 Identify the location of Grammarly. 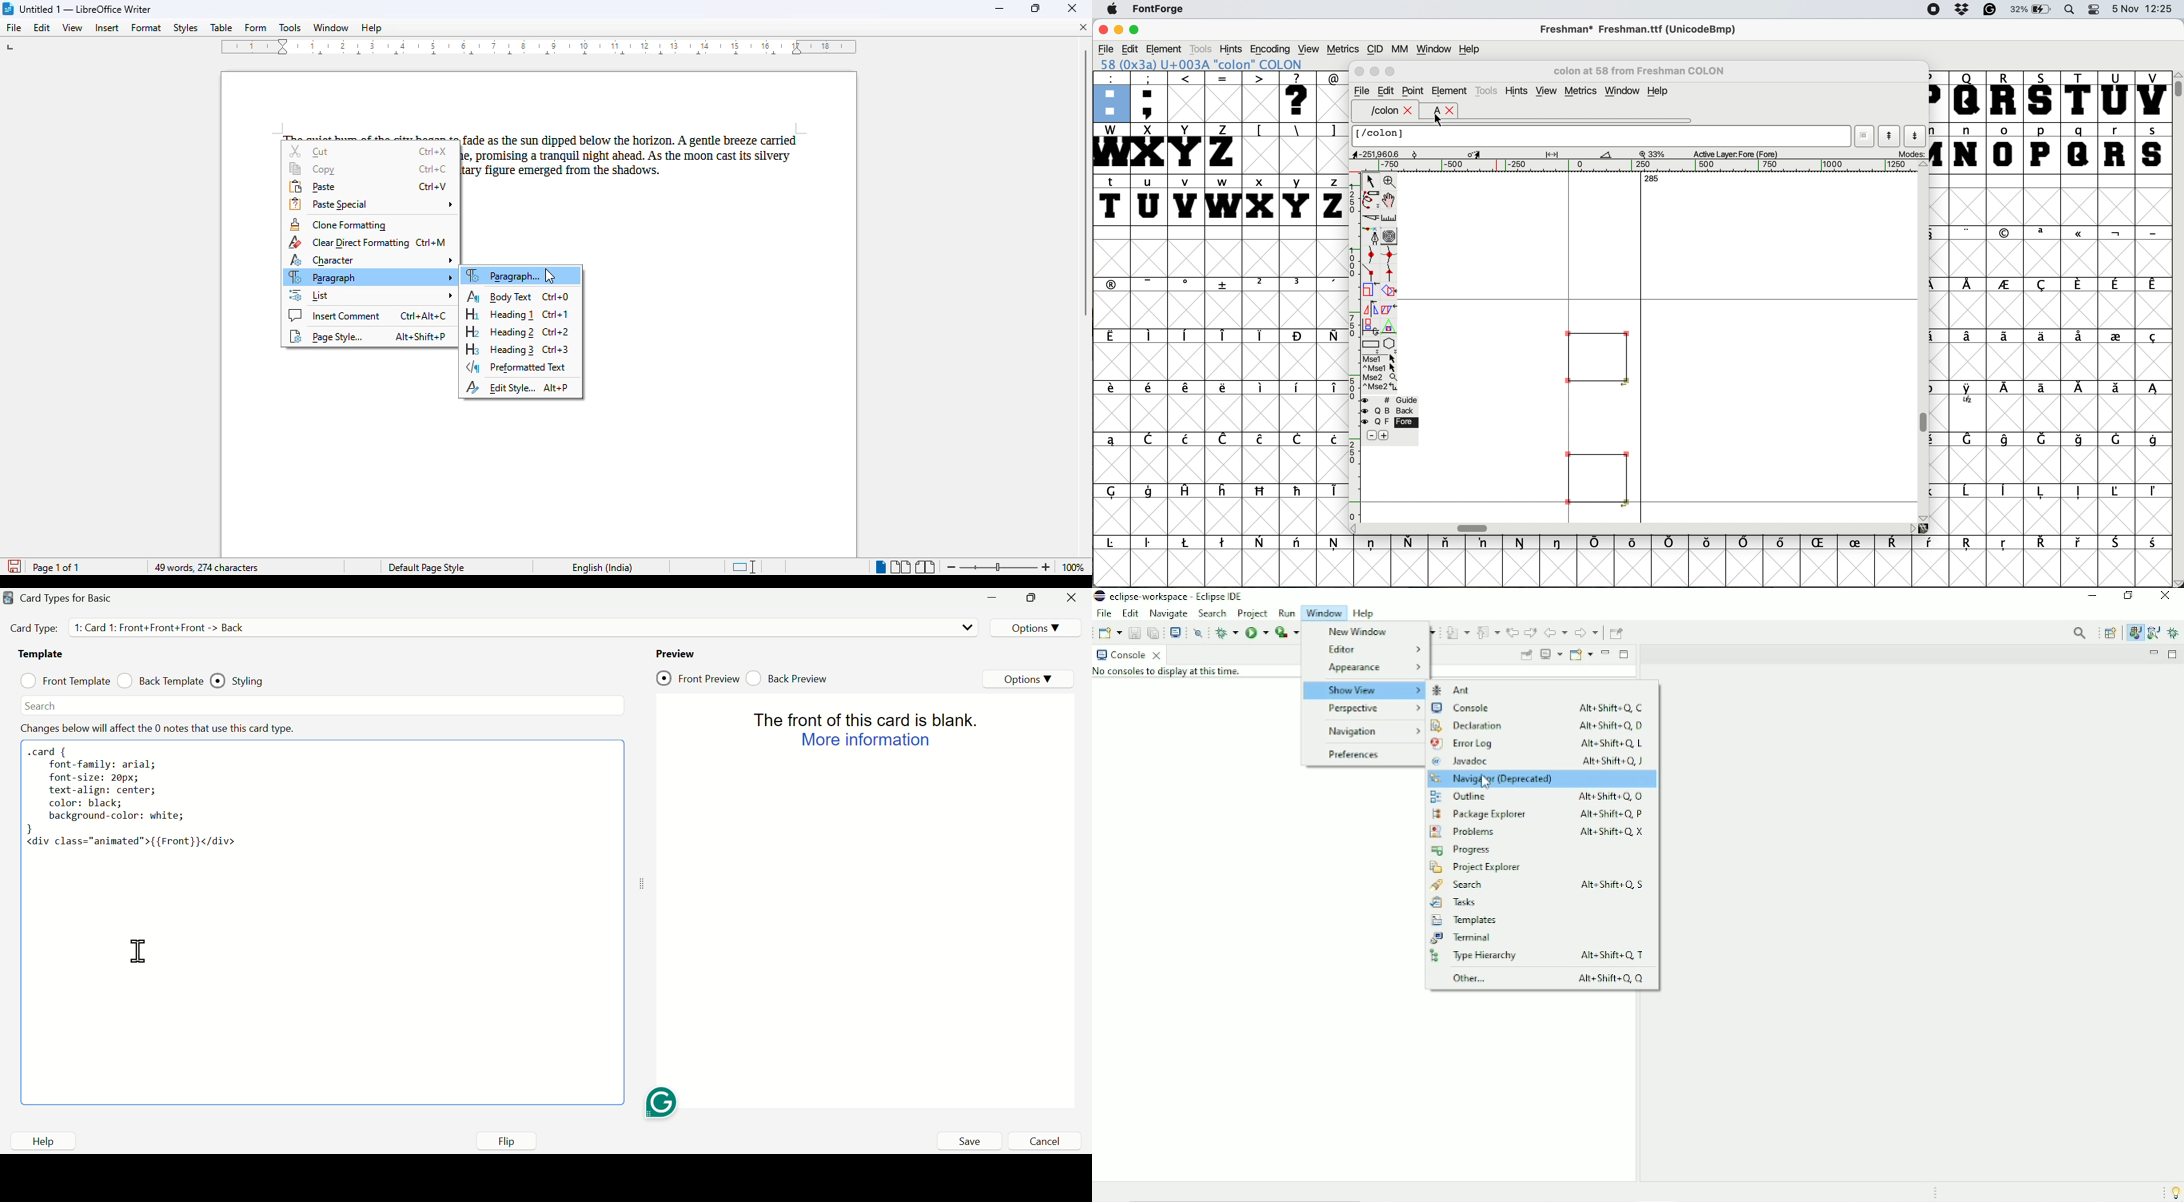
(660, 1102).